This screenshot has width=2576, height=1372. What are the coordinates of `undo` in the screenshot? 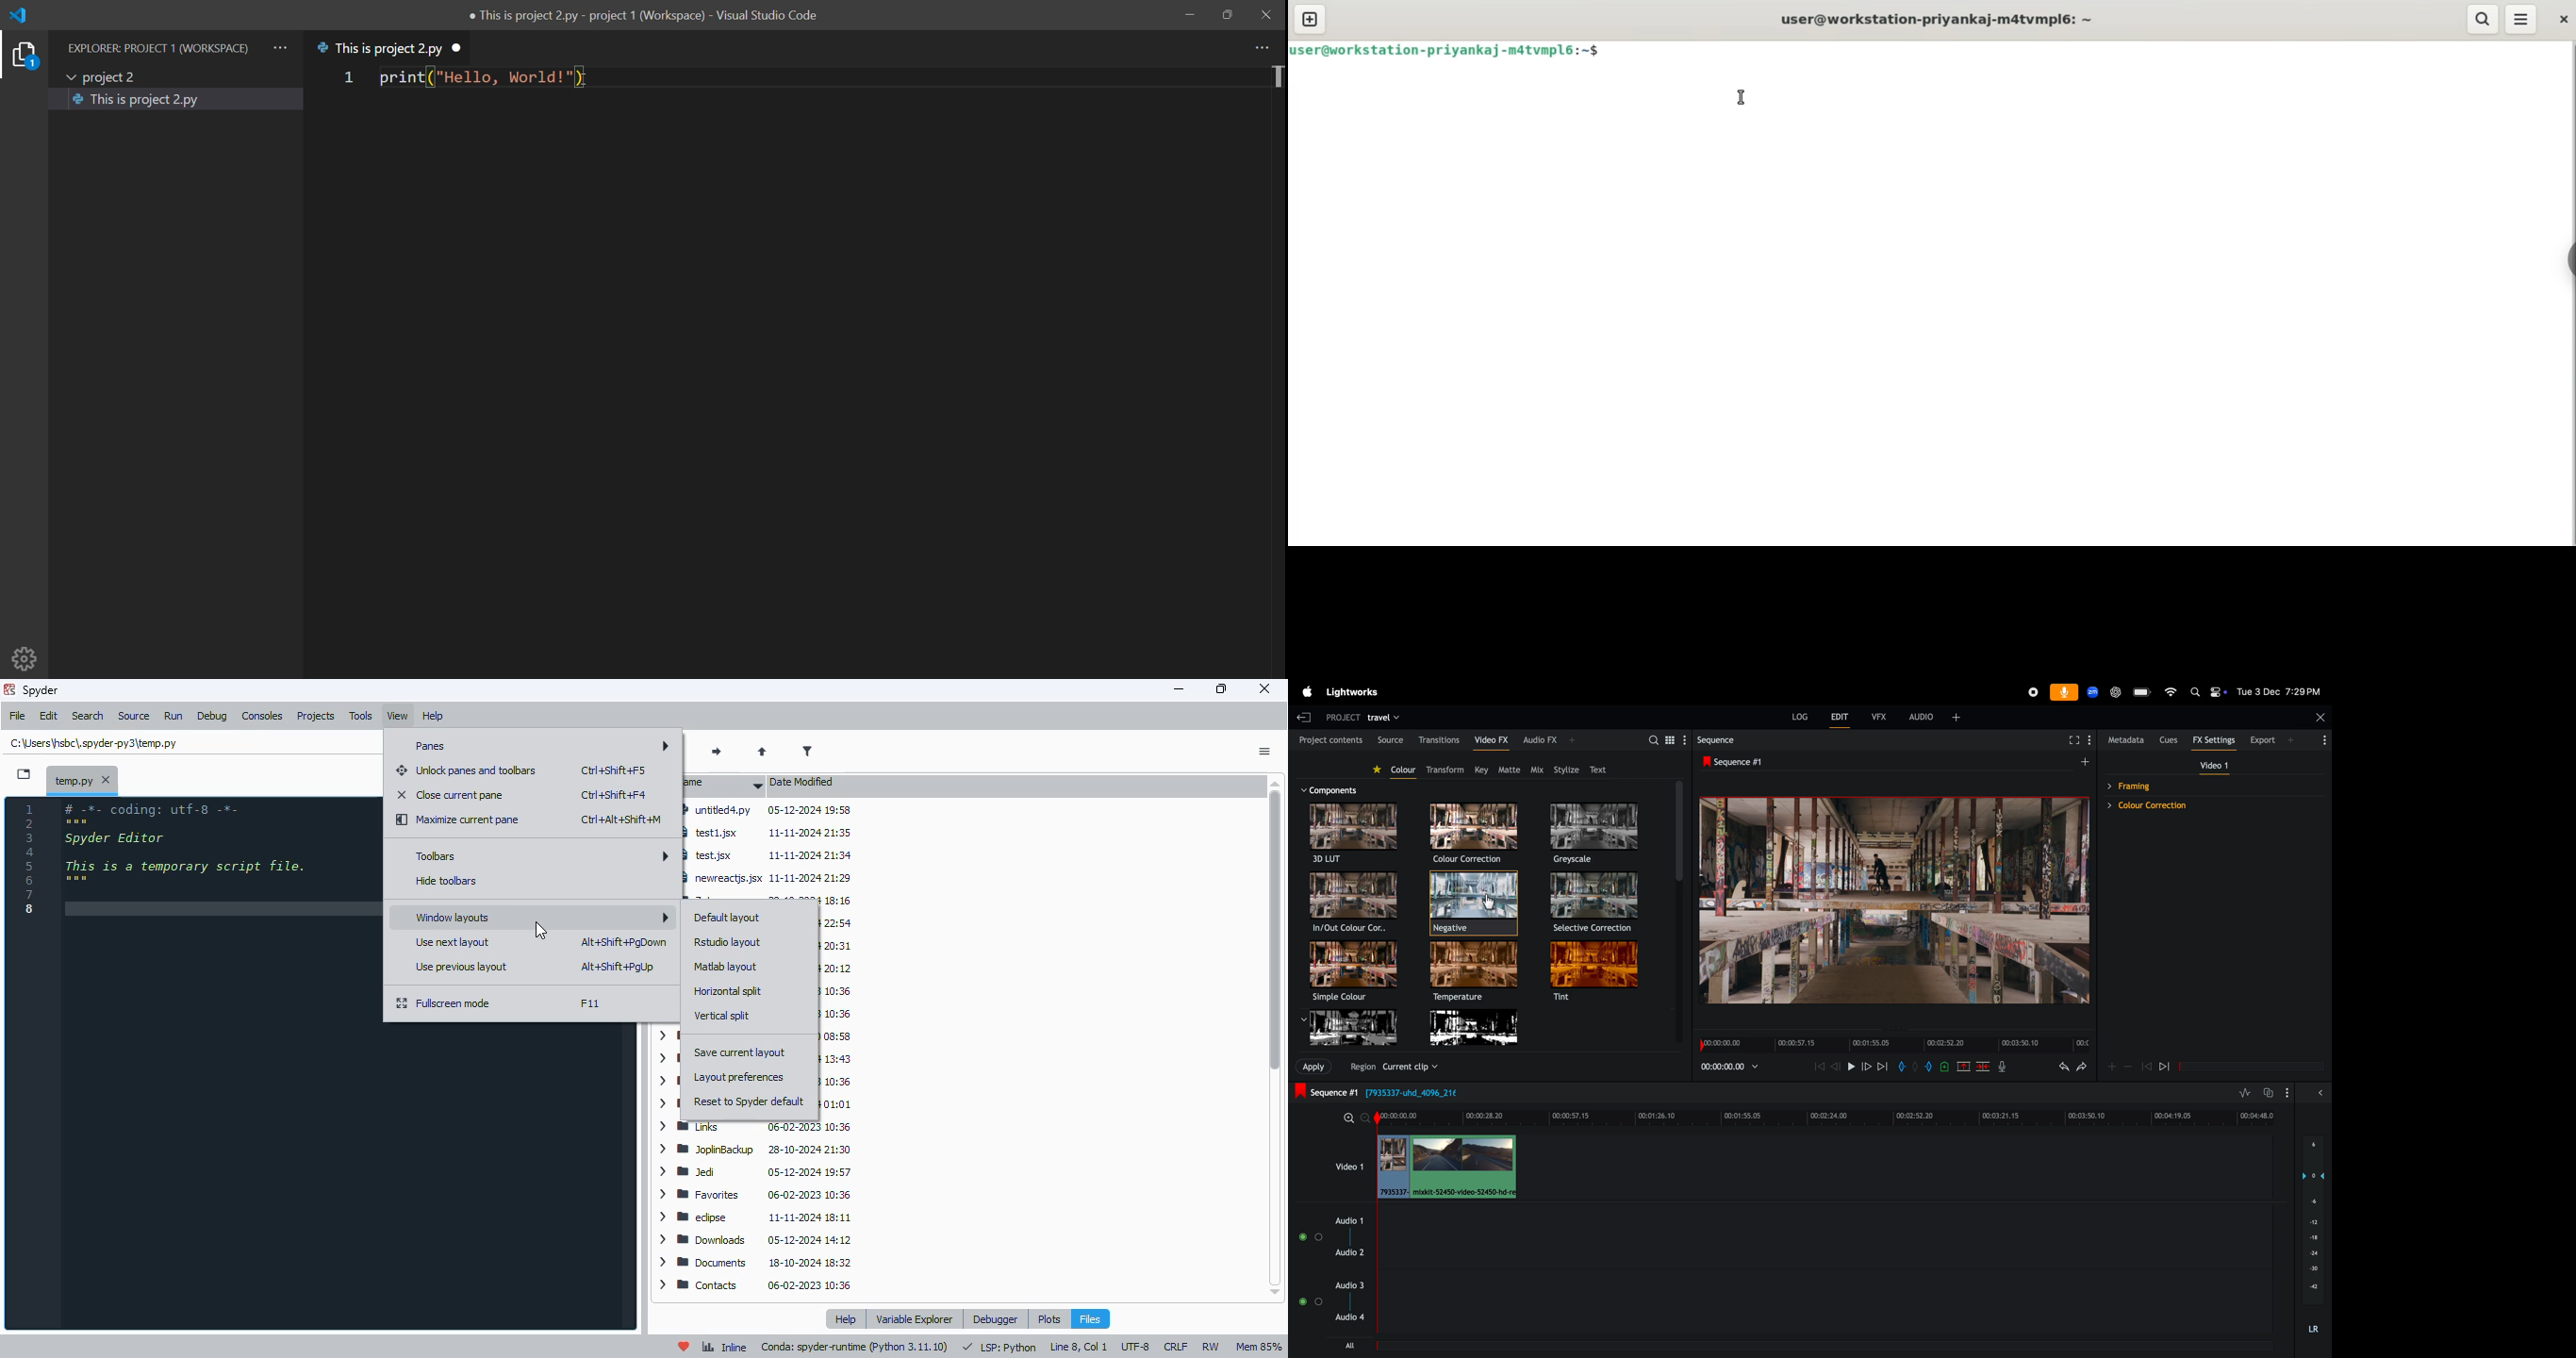 It's located at (2059, 1068).